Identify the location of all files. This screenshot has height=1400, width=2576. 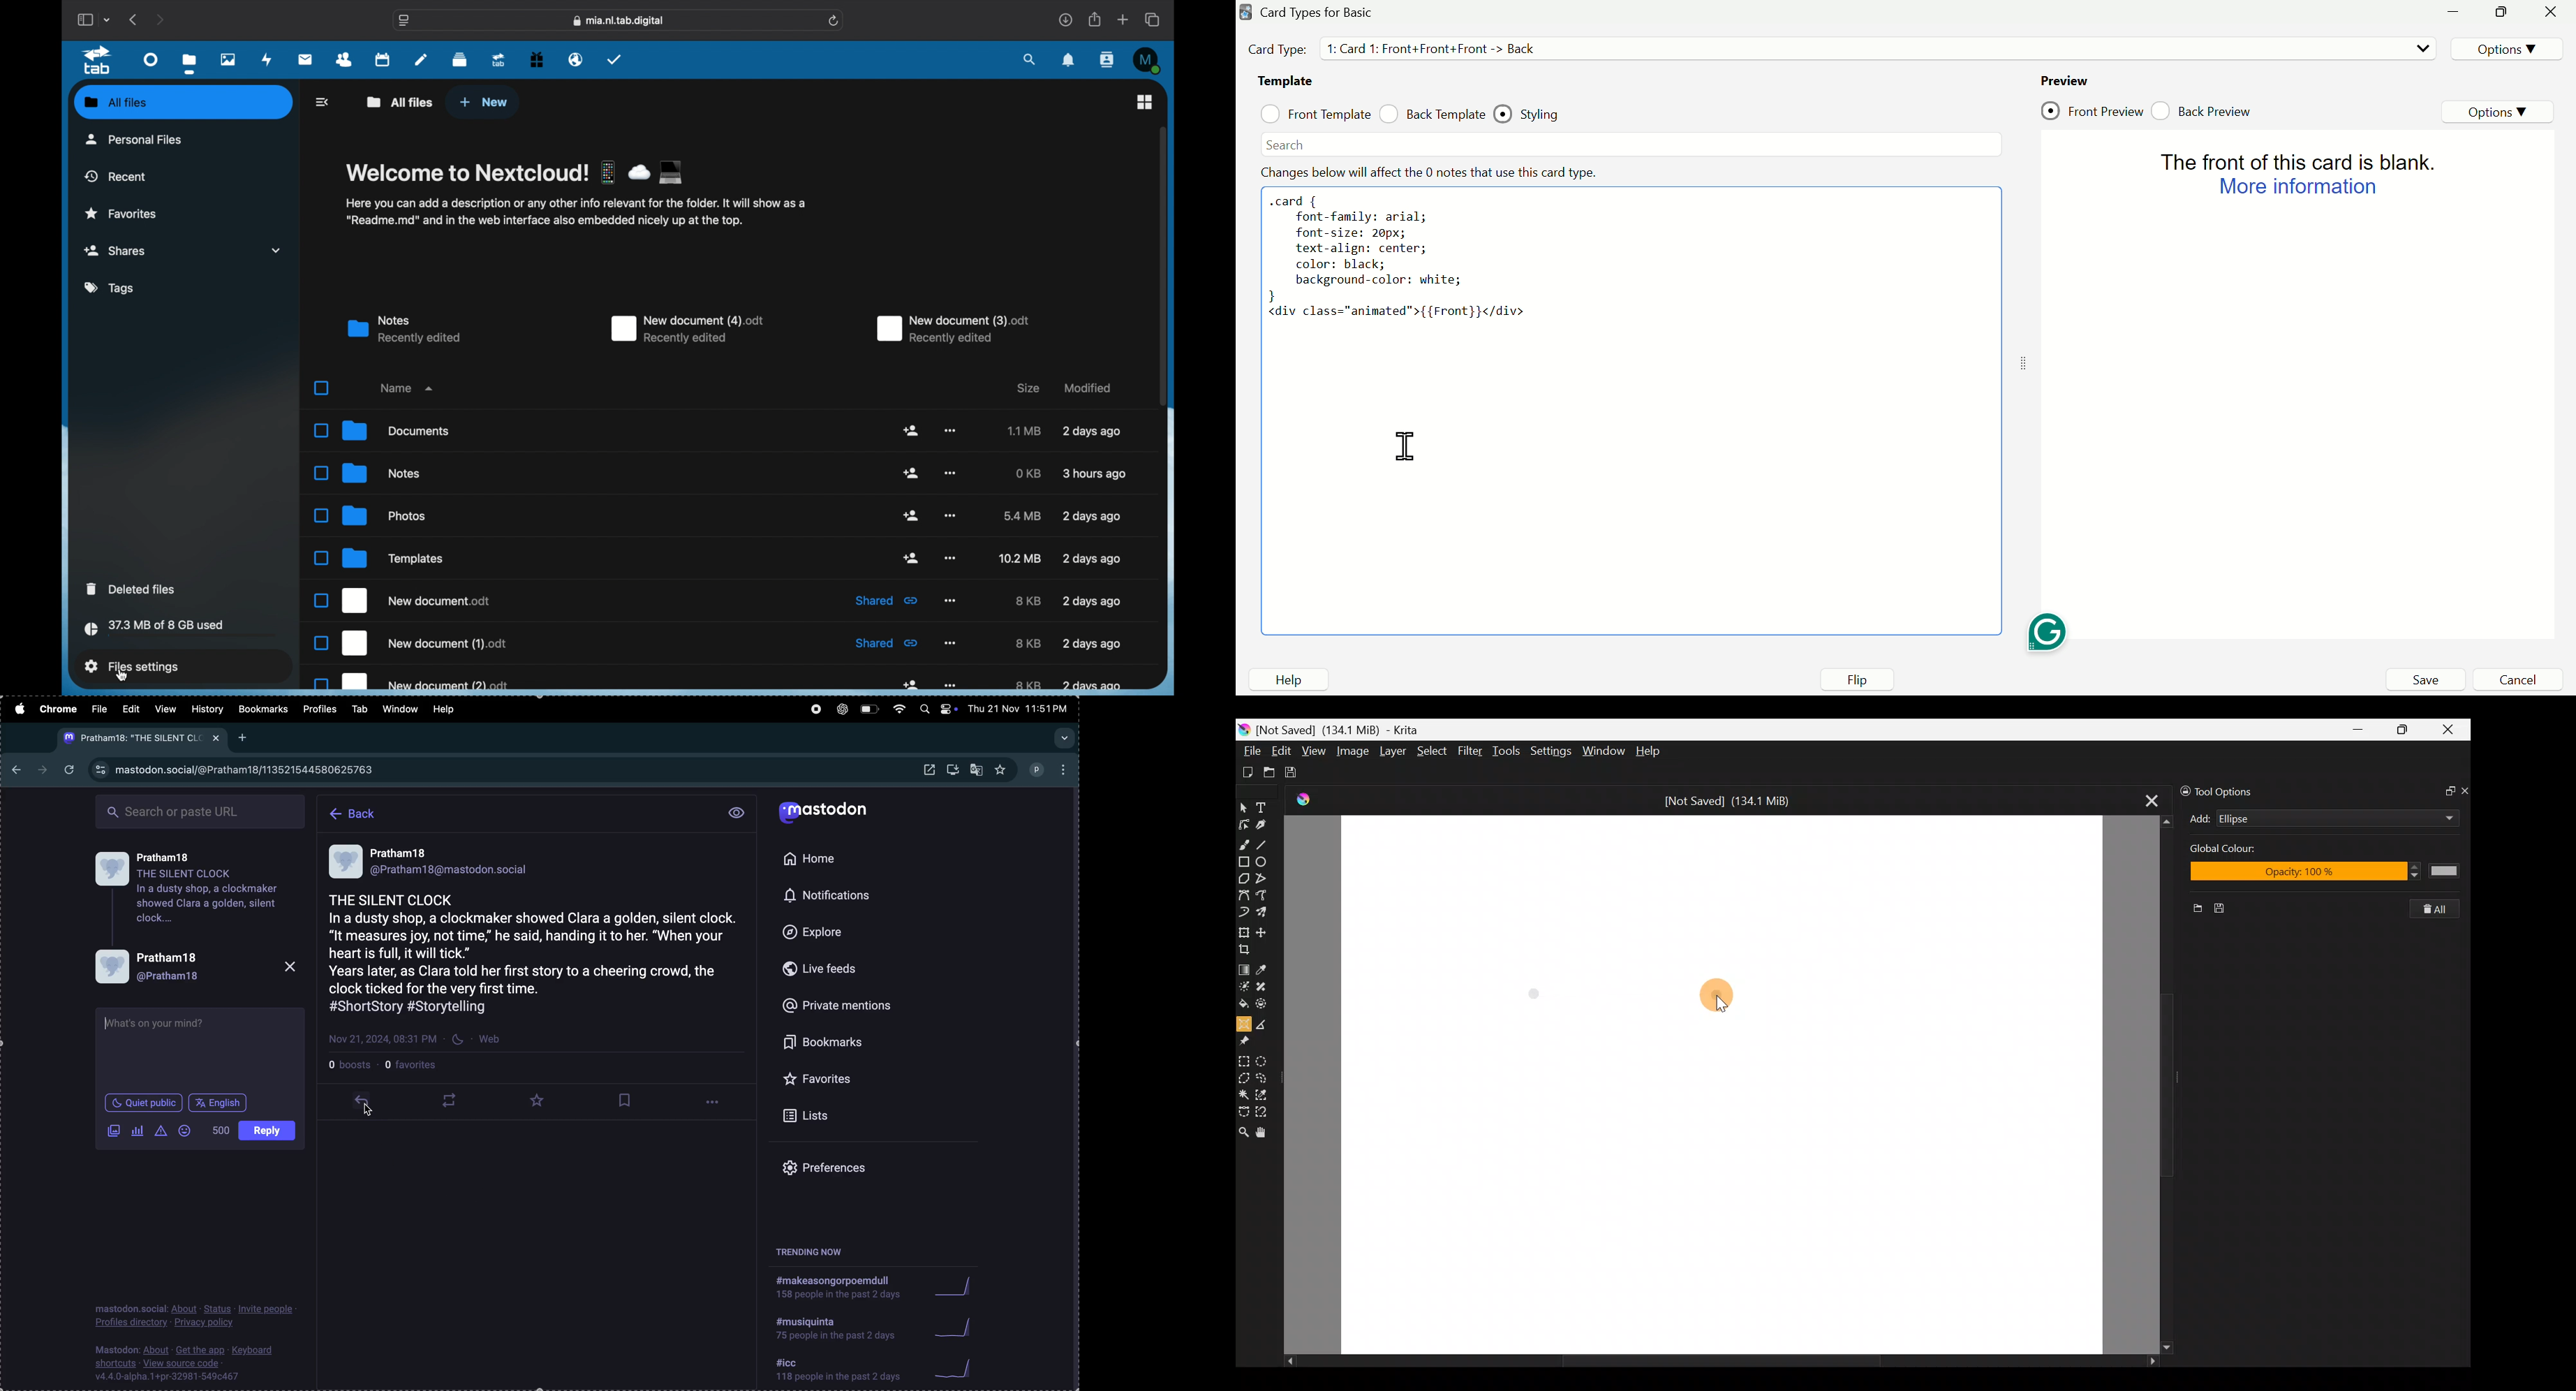
(401, 102).